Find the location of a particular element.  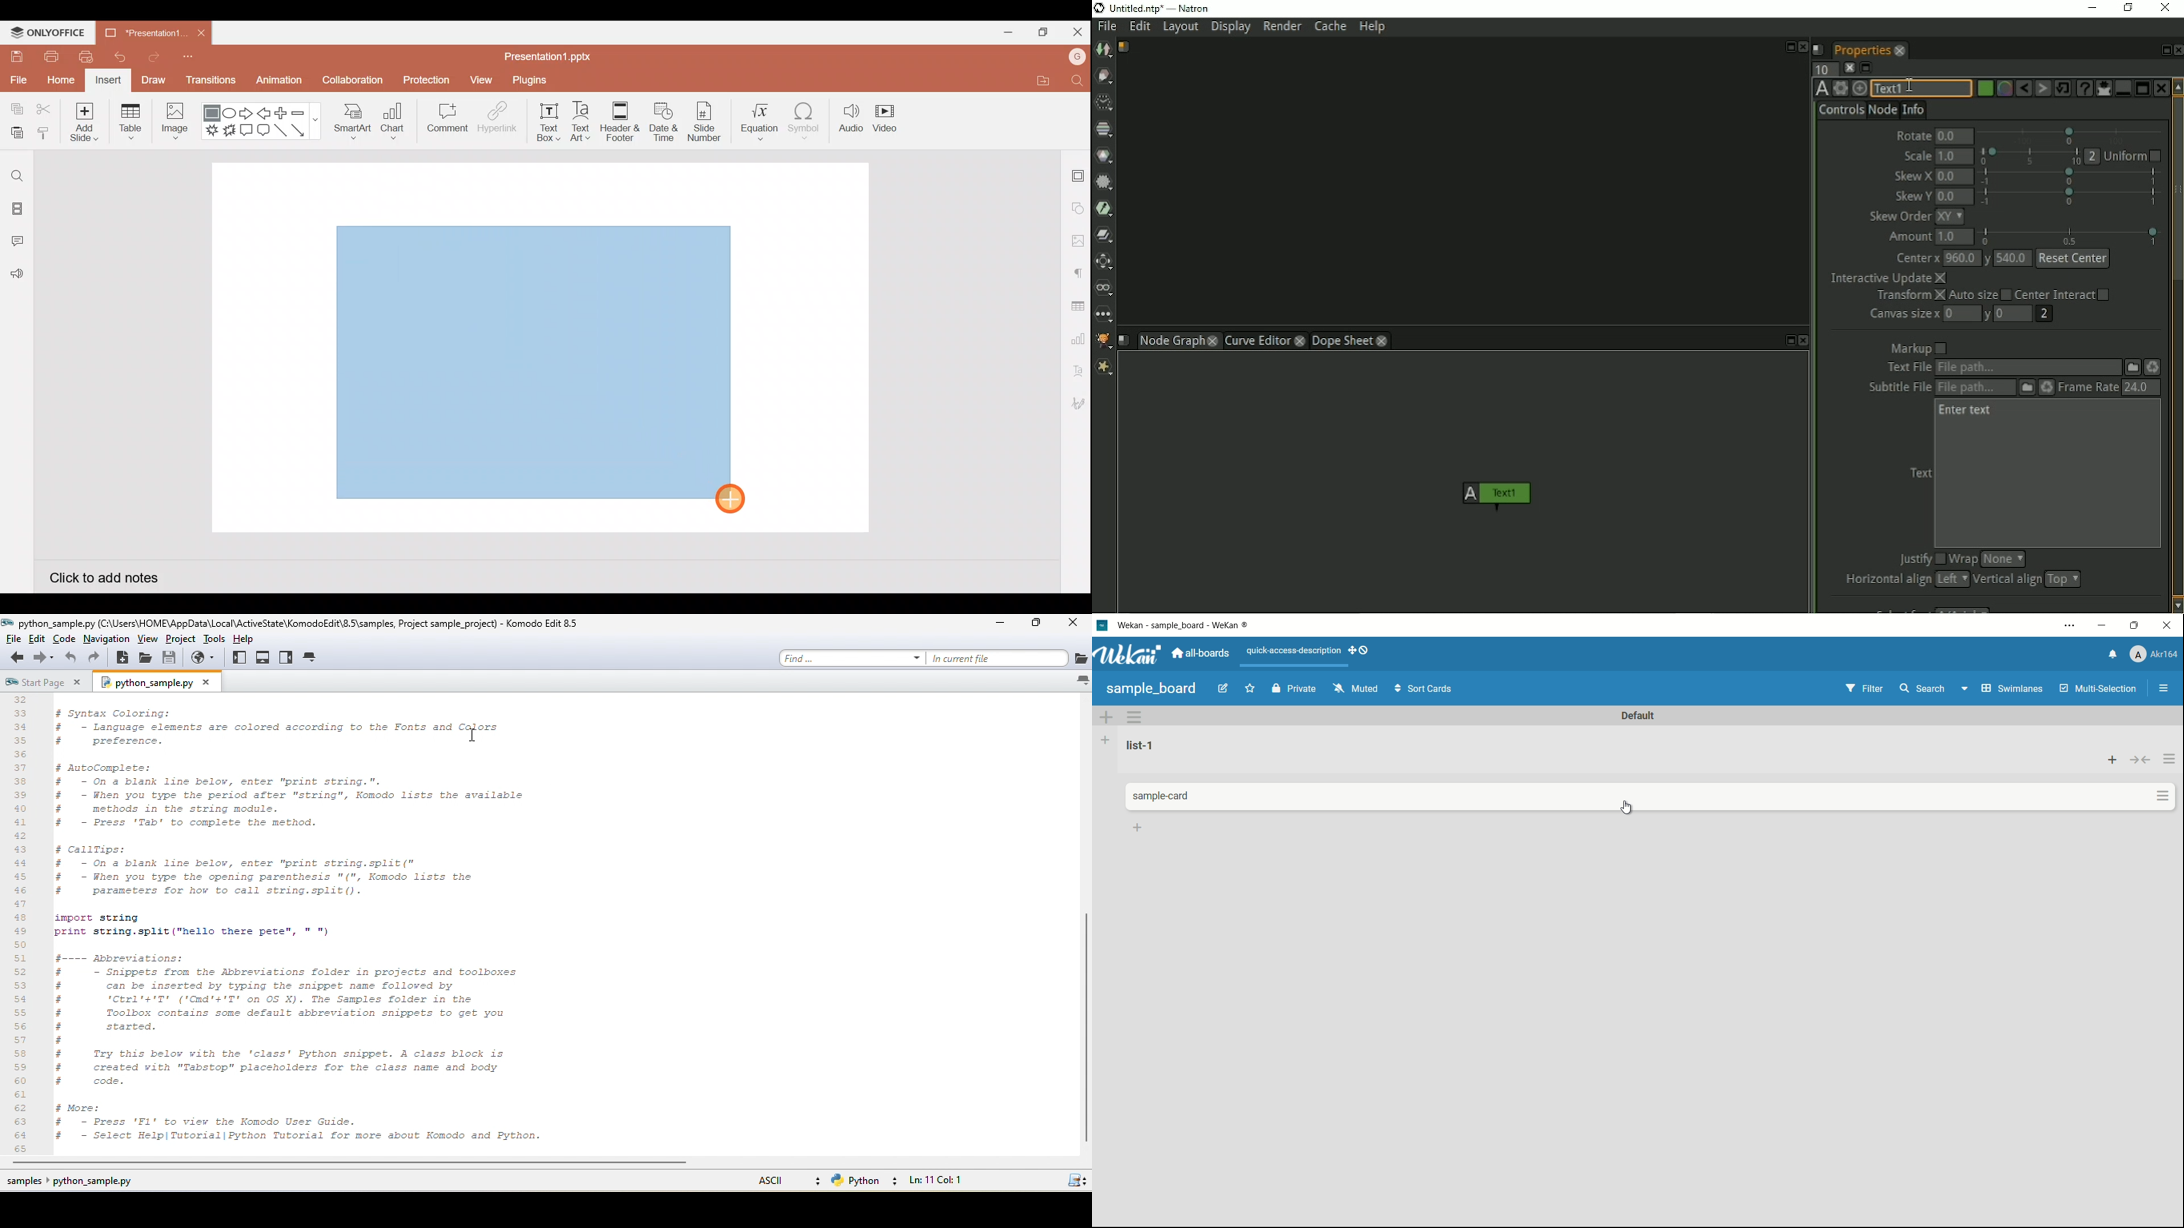

Open file location is located at coordinates (1042, 80).